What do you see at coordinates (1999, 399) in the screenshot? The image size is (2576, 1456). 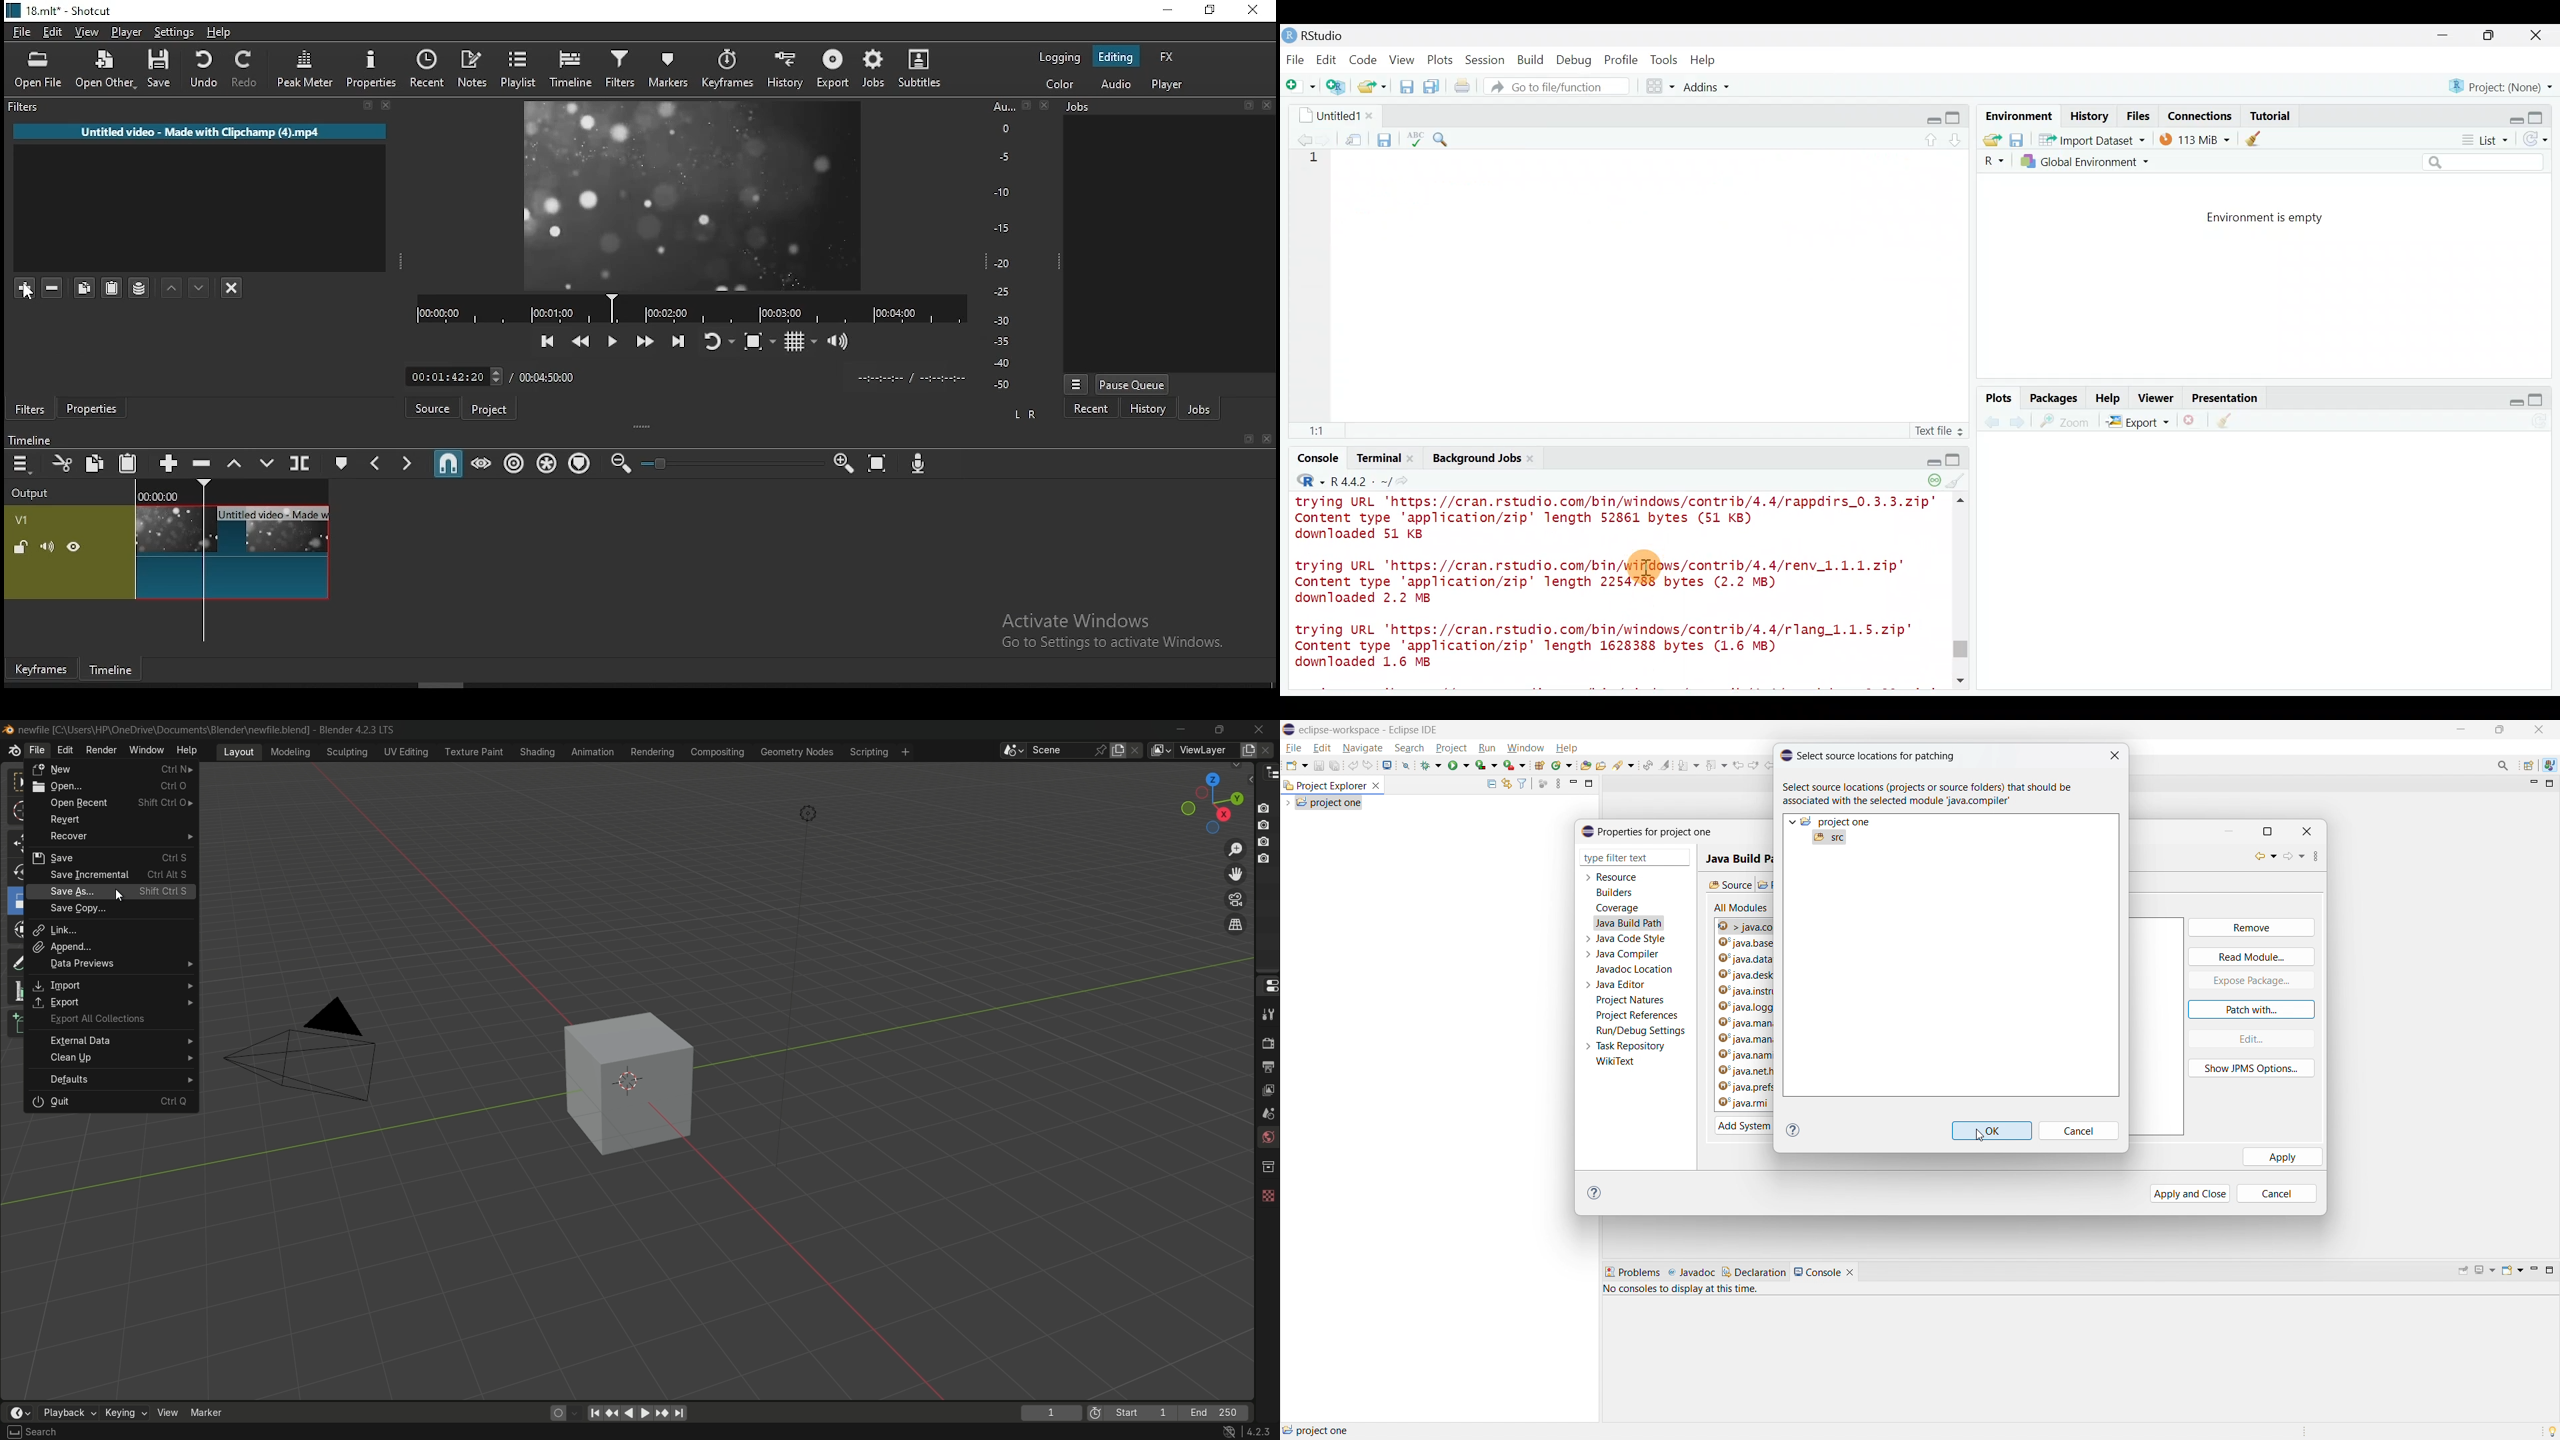 I see `Plots` at bounding box center [1999, 399].